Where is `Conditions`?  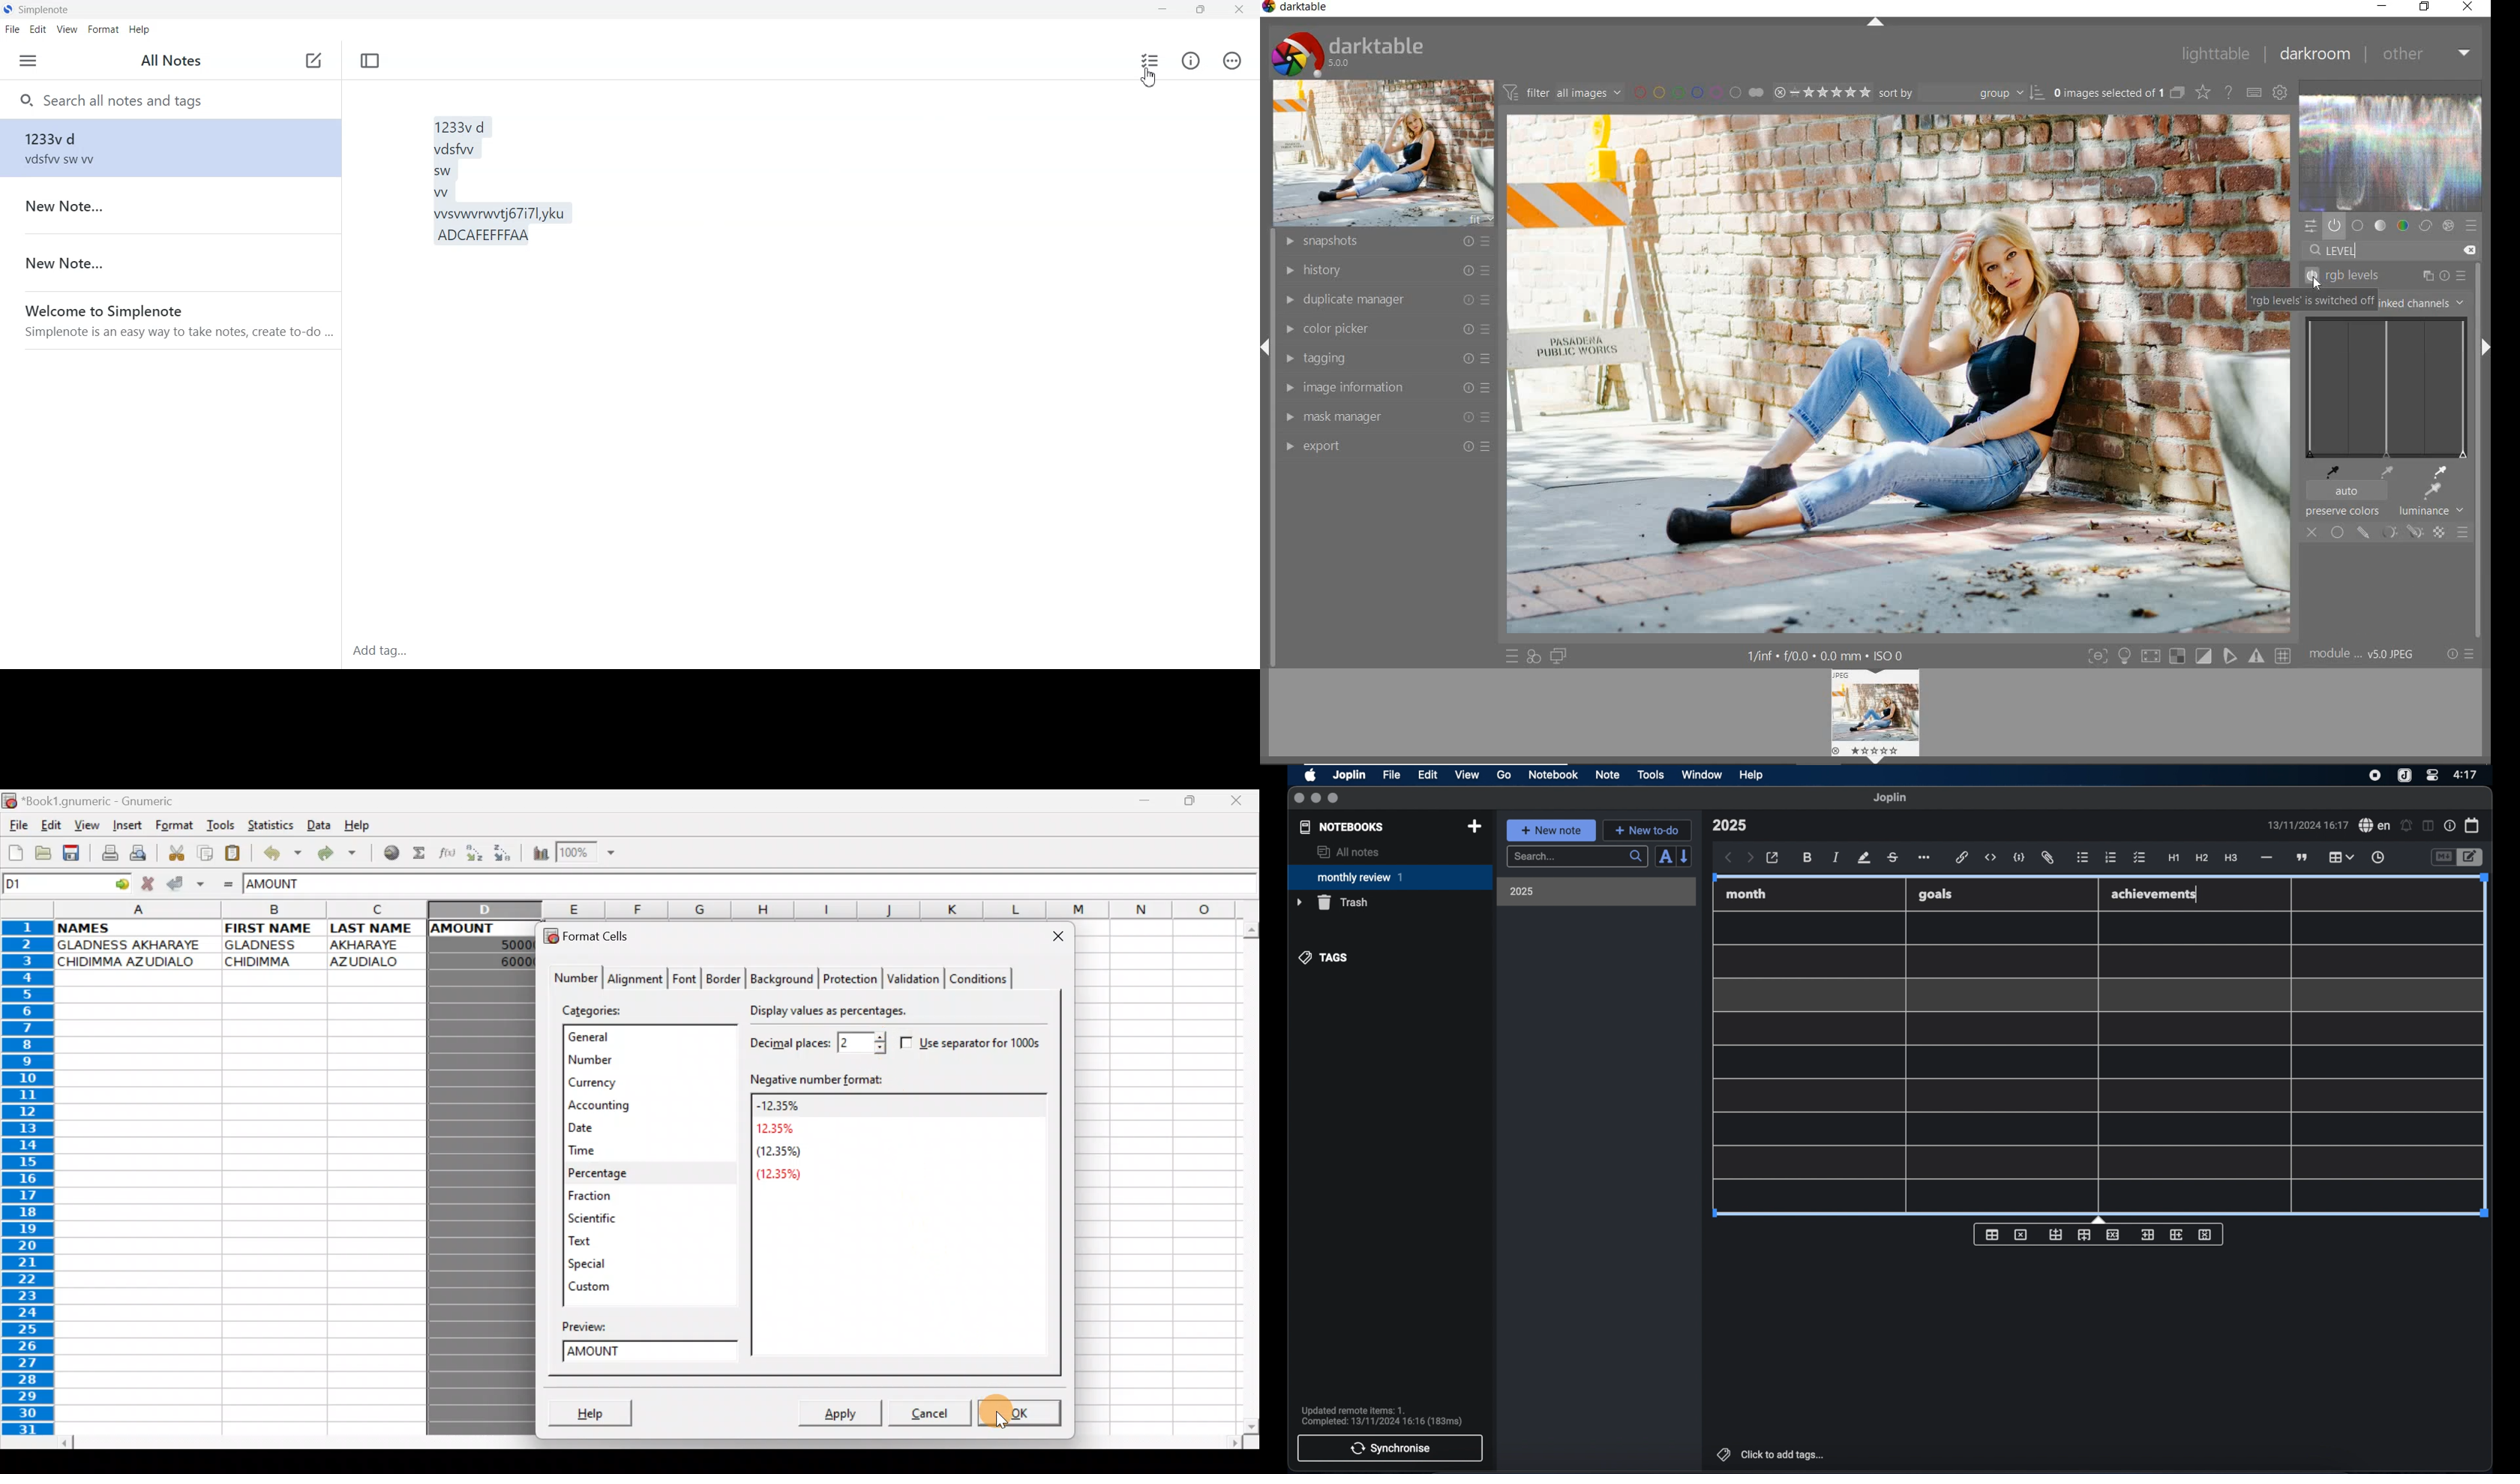
Conditions is located at coordinates (980, 976).